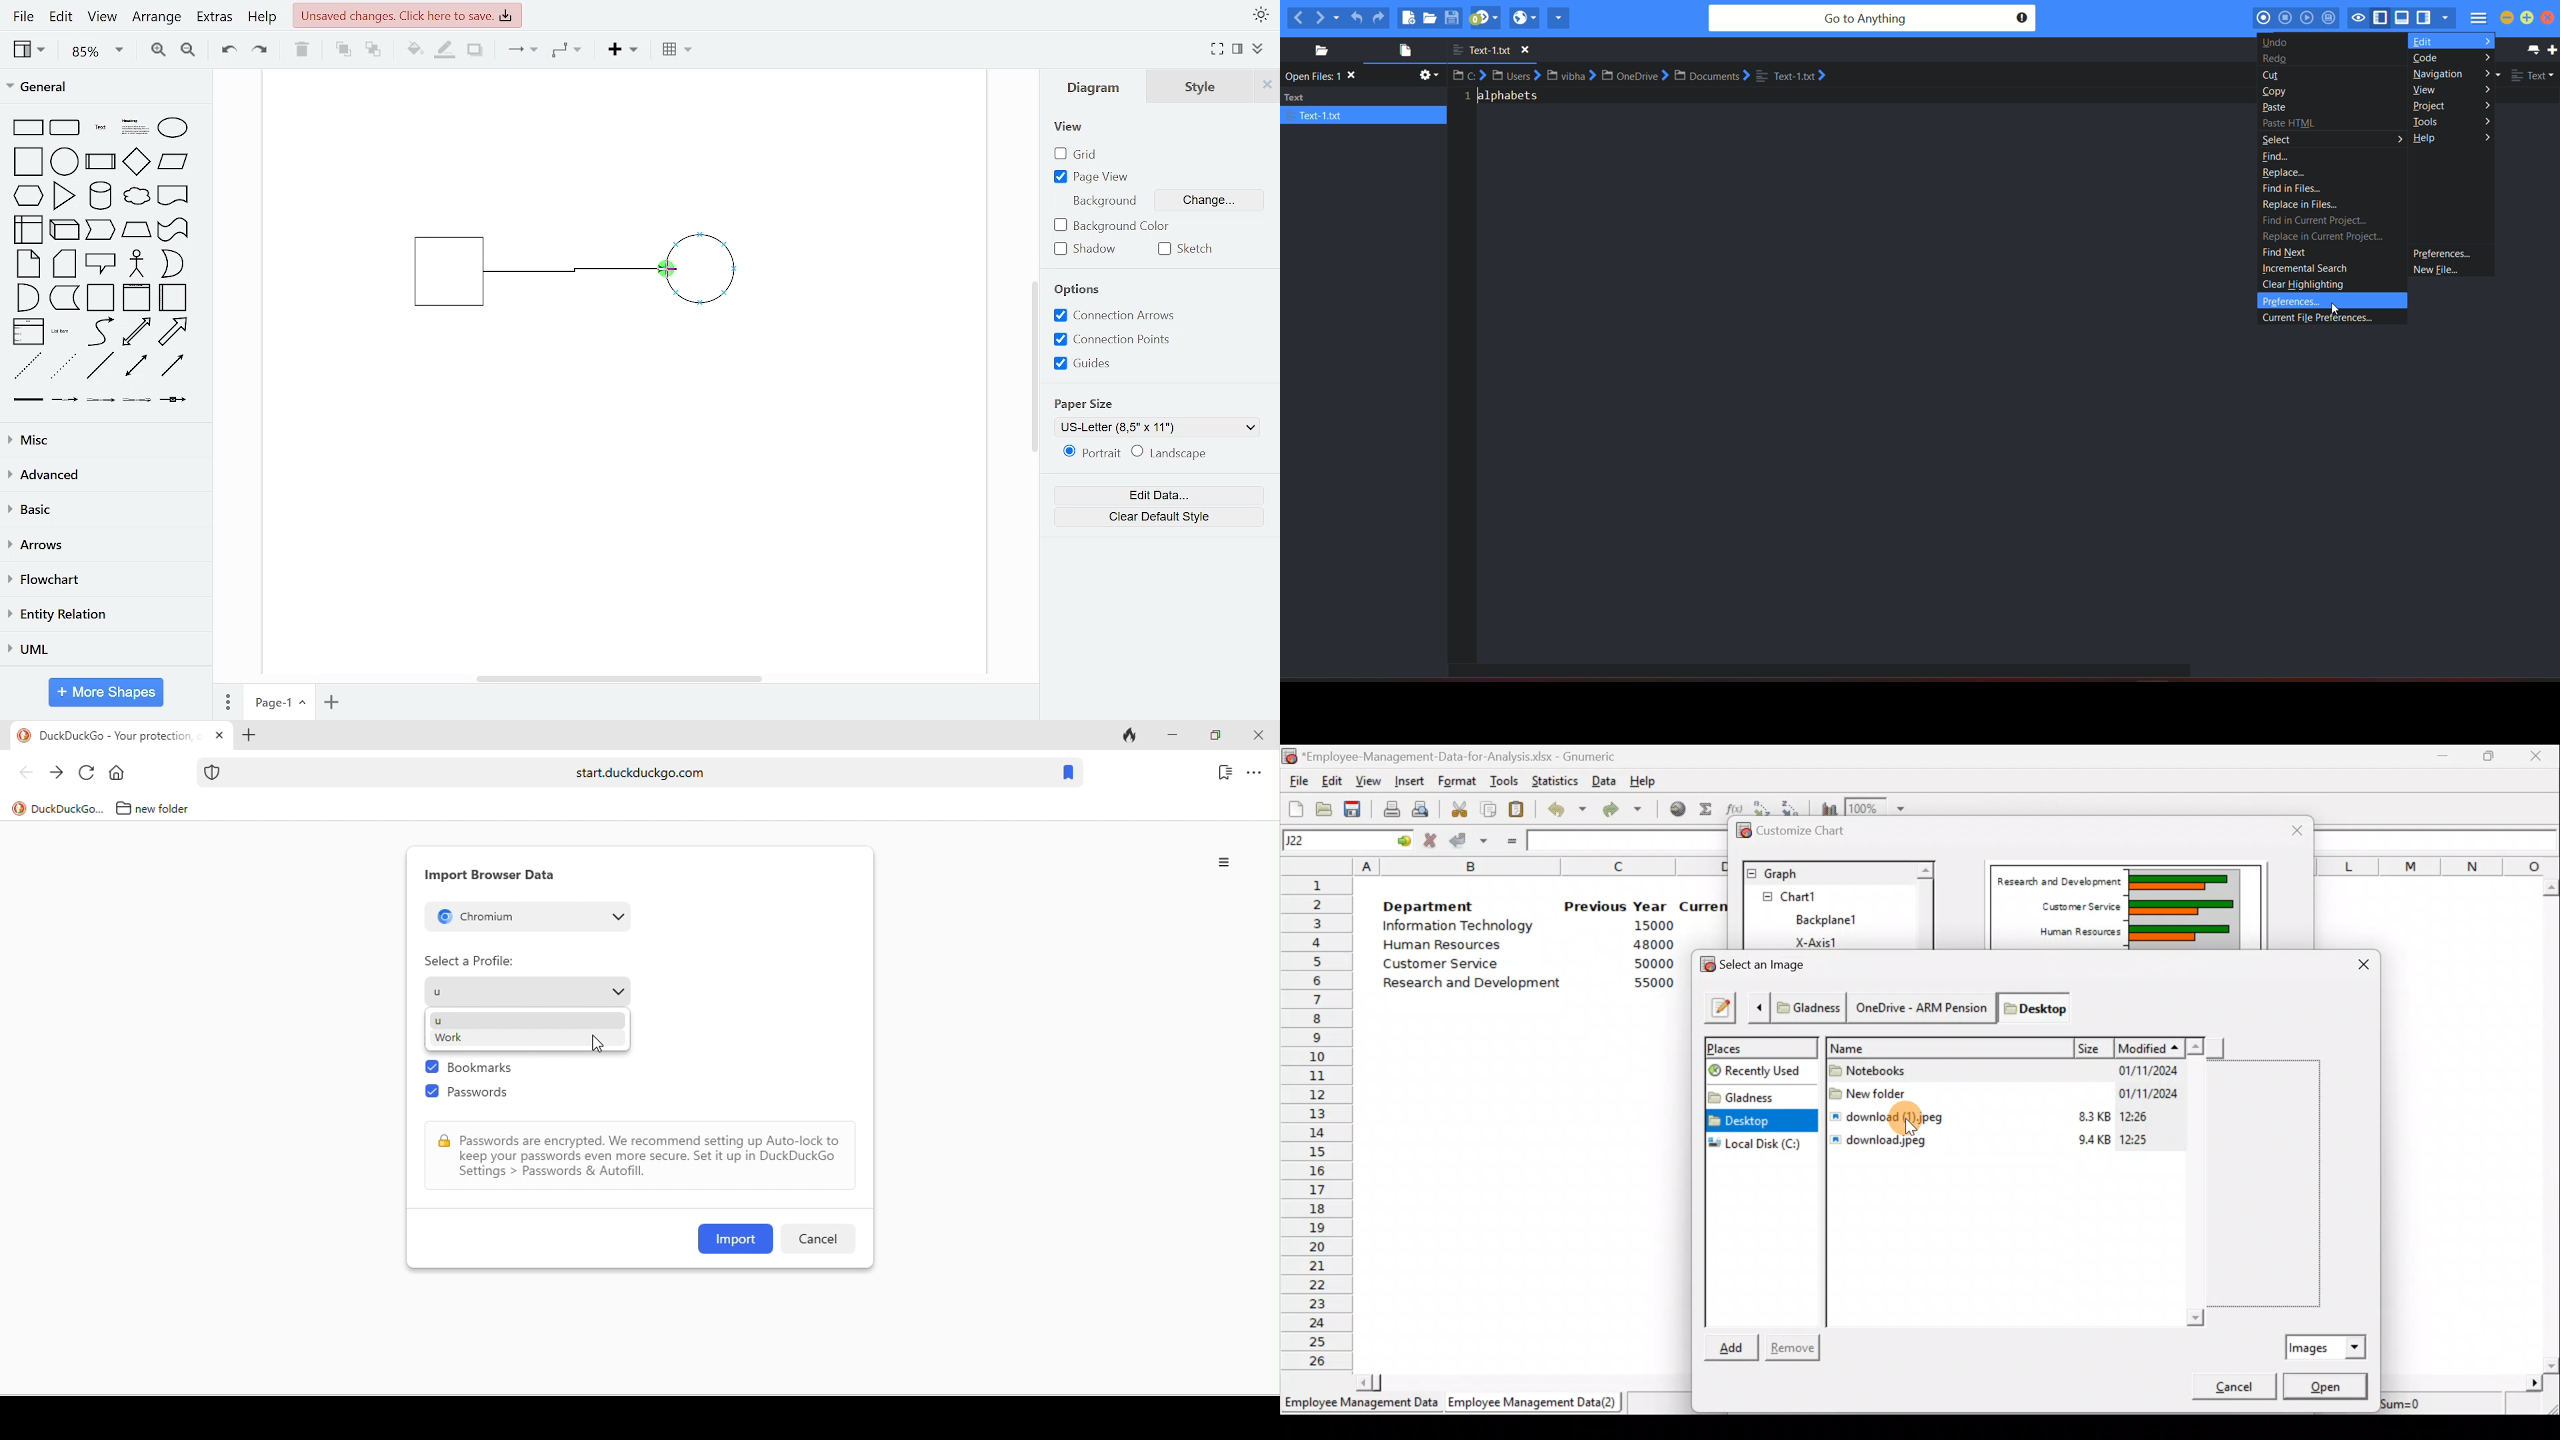 The image size is (2576, 1456). Describe the element at coordinates (408, 14) in the screenshot. I see `unsaved changes. Click here to save` at that location.